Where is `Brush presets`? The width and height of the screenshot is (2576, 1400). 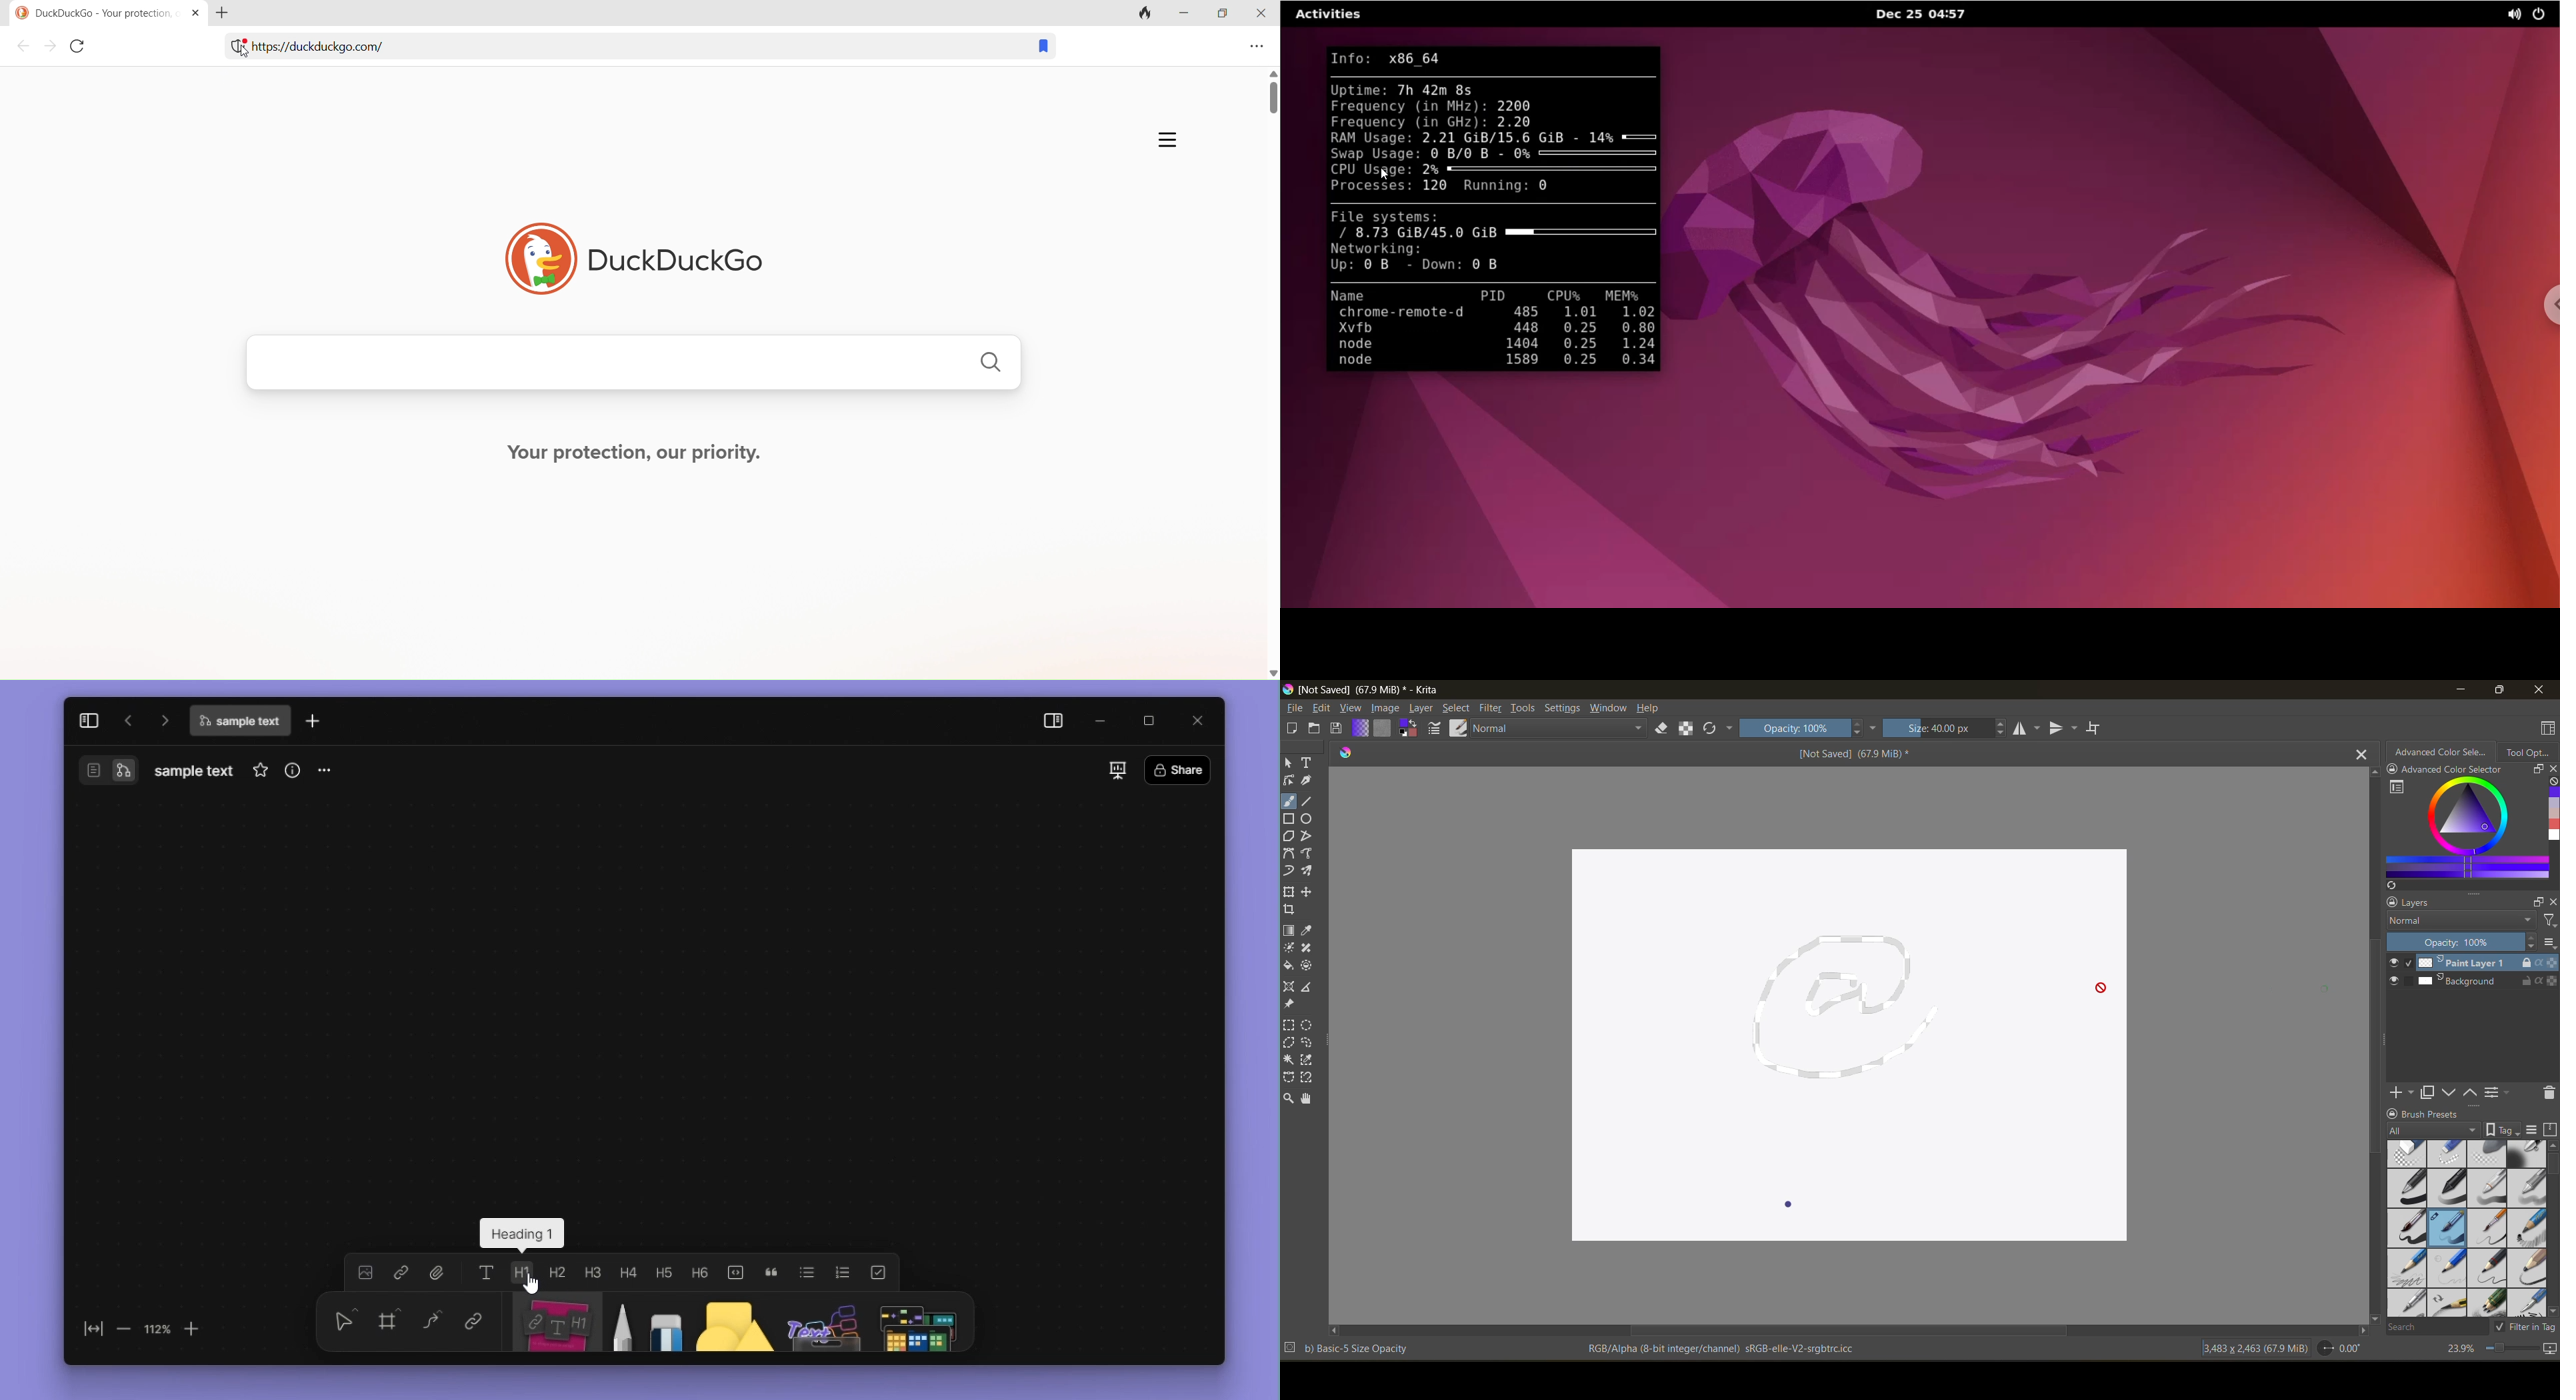 Brush presets is located at coordinates (2431, 1114).